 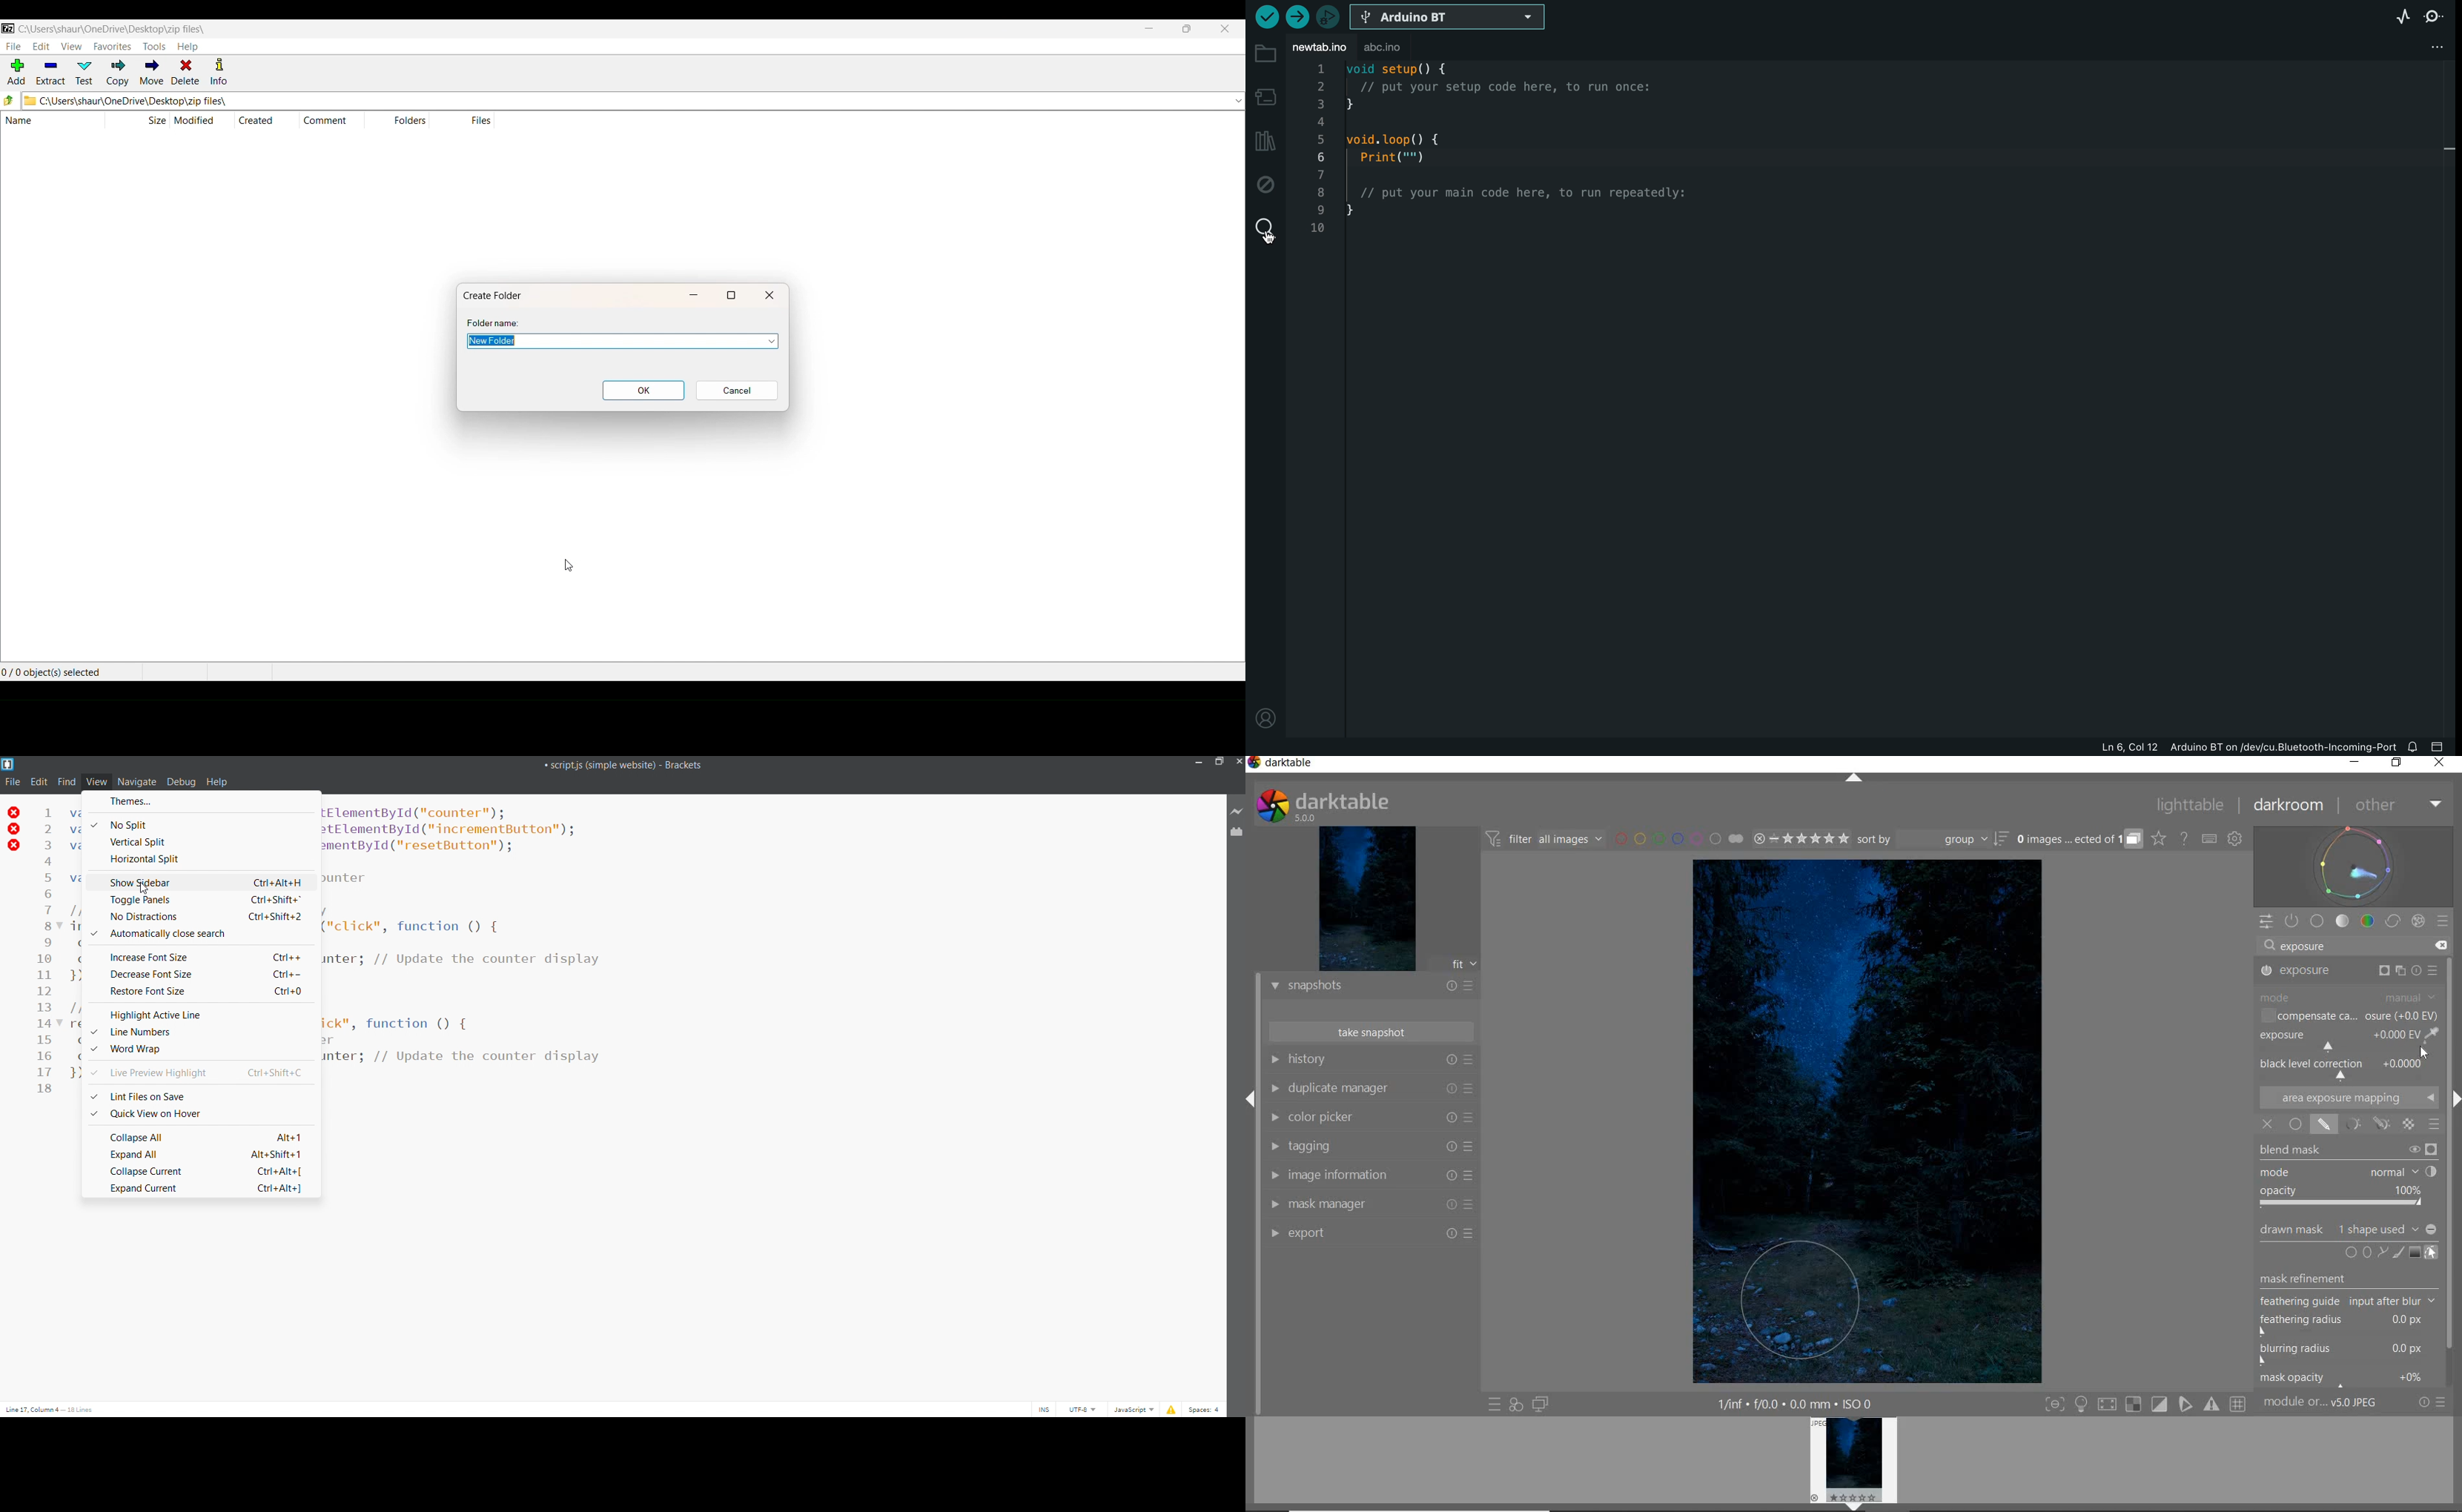 I want to click on SHOW & EDIT MASK ELEMENTS, so click(x=2433, y=1253).